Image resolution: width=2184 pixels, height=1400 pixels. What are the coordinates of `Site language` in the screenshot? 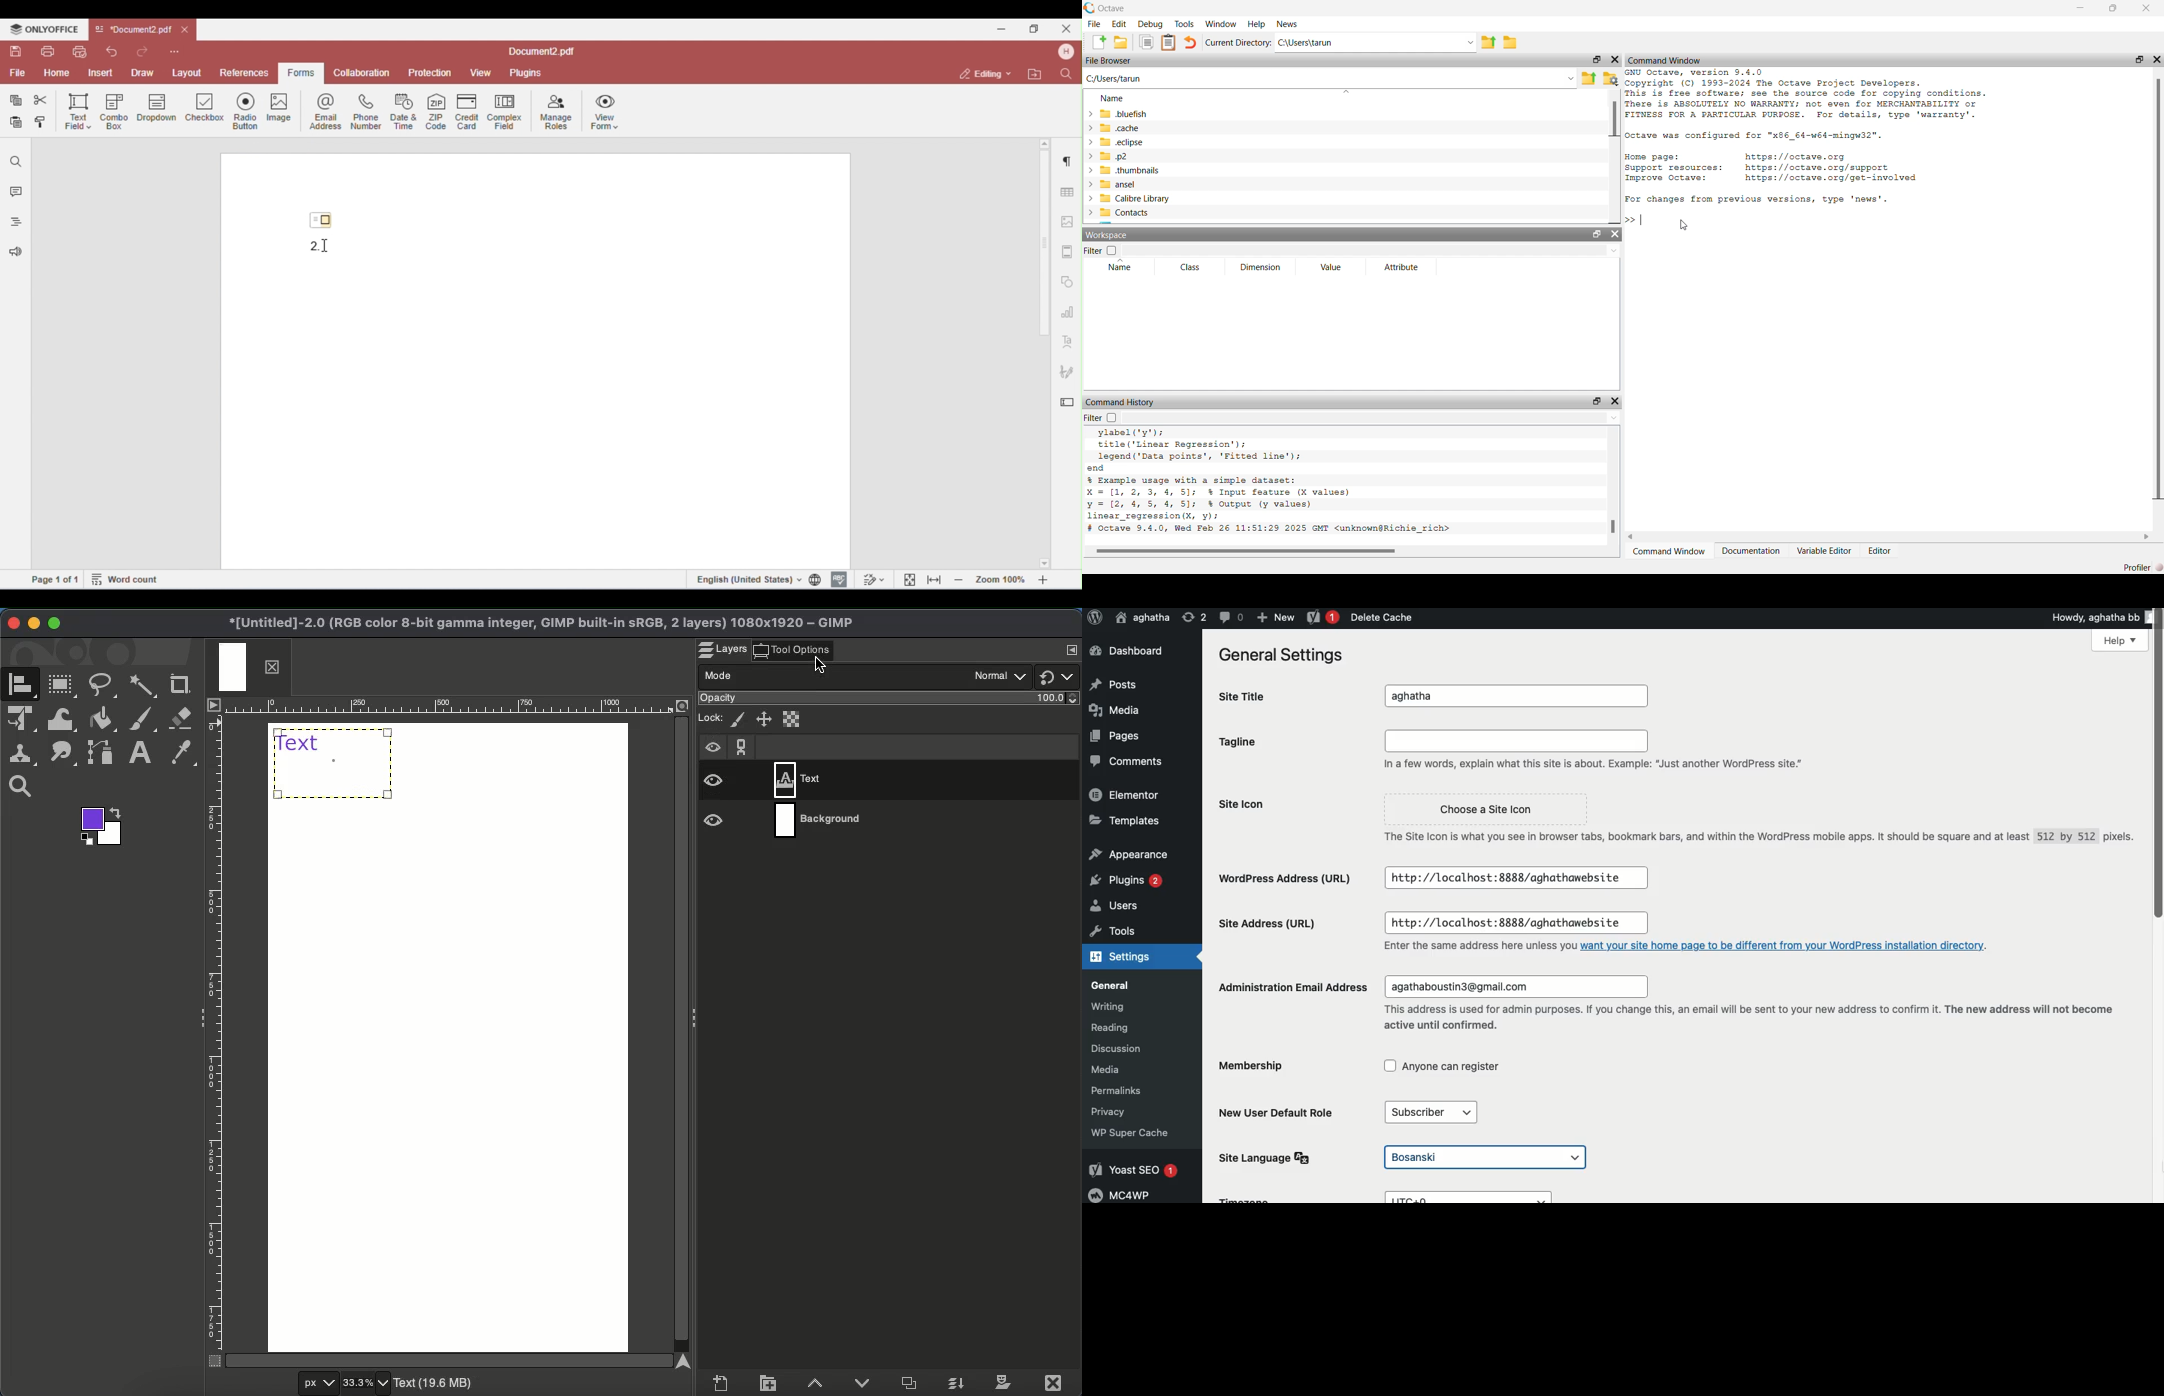 It's located at (1269, 1157).